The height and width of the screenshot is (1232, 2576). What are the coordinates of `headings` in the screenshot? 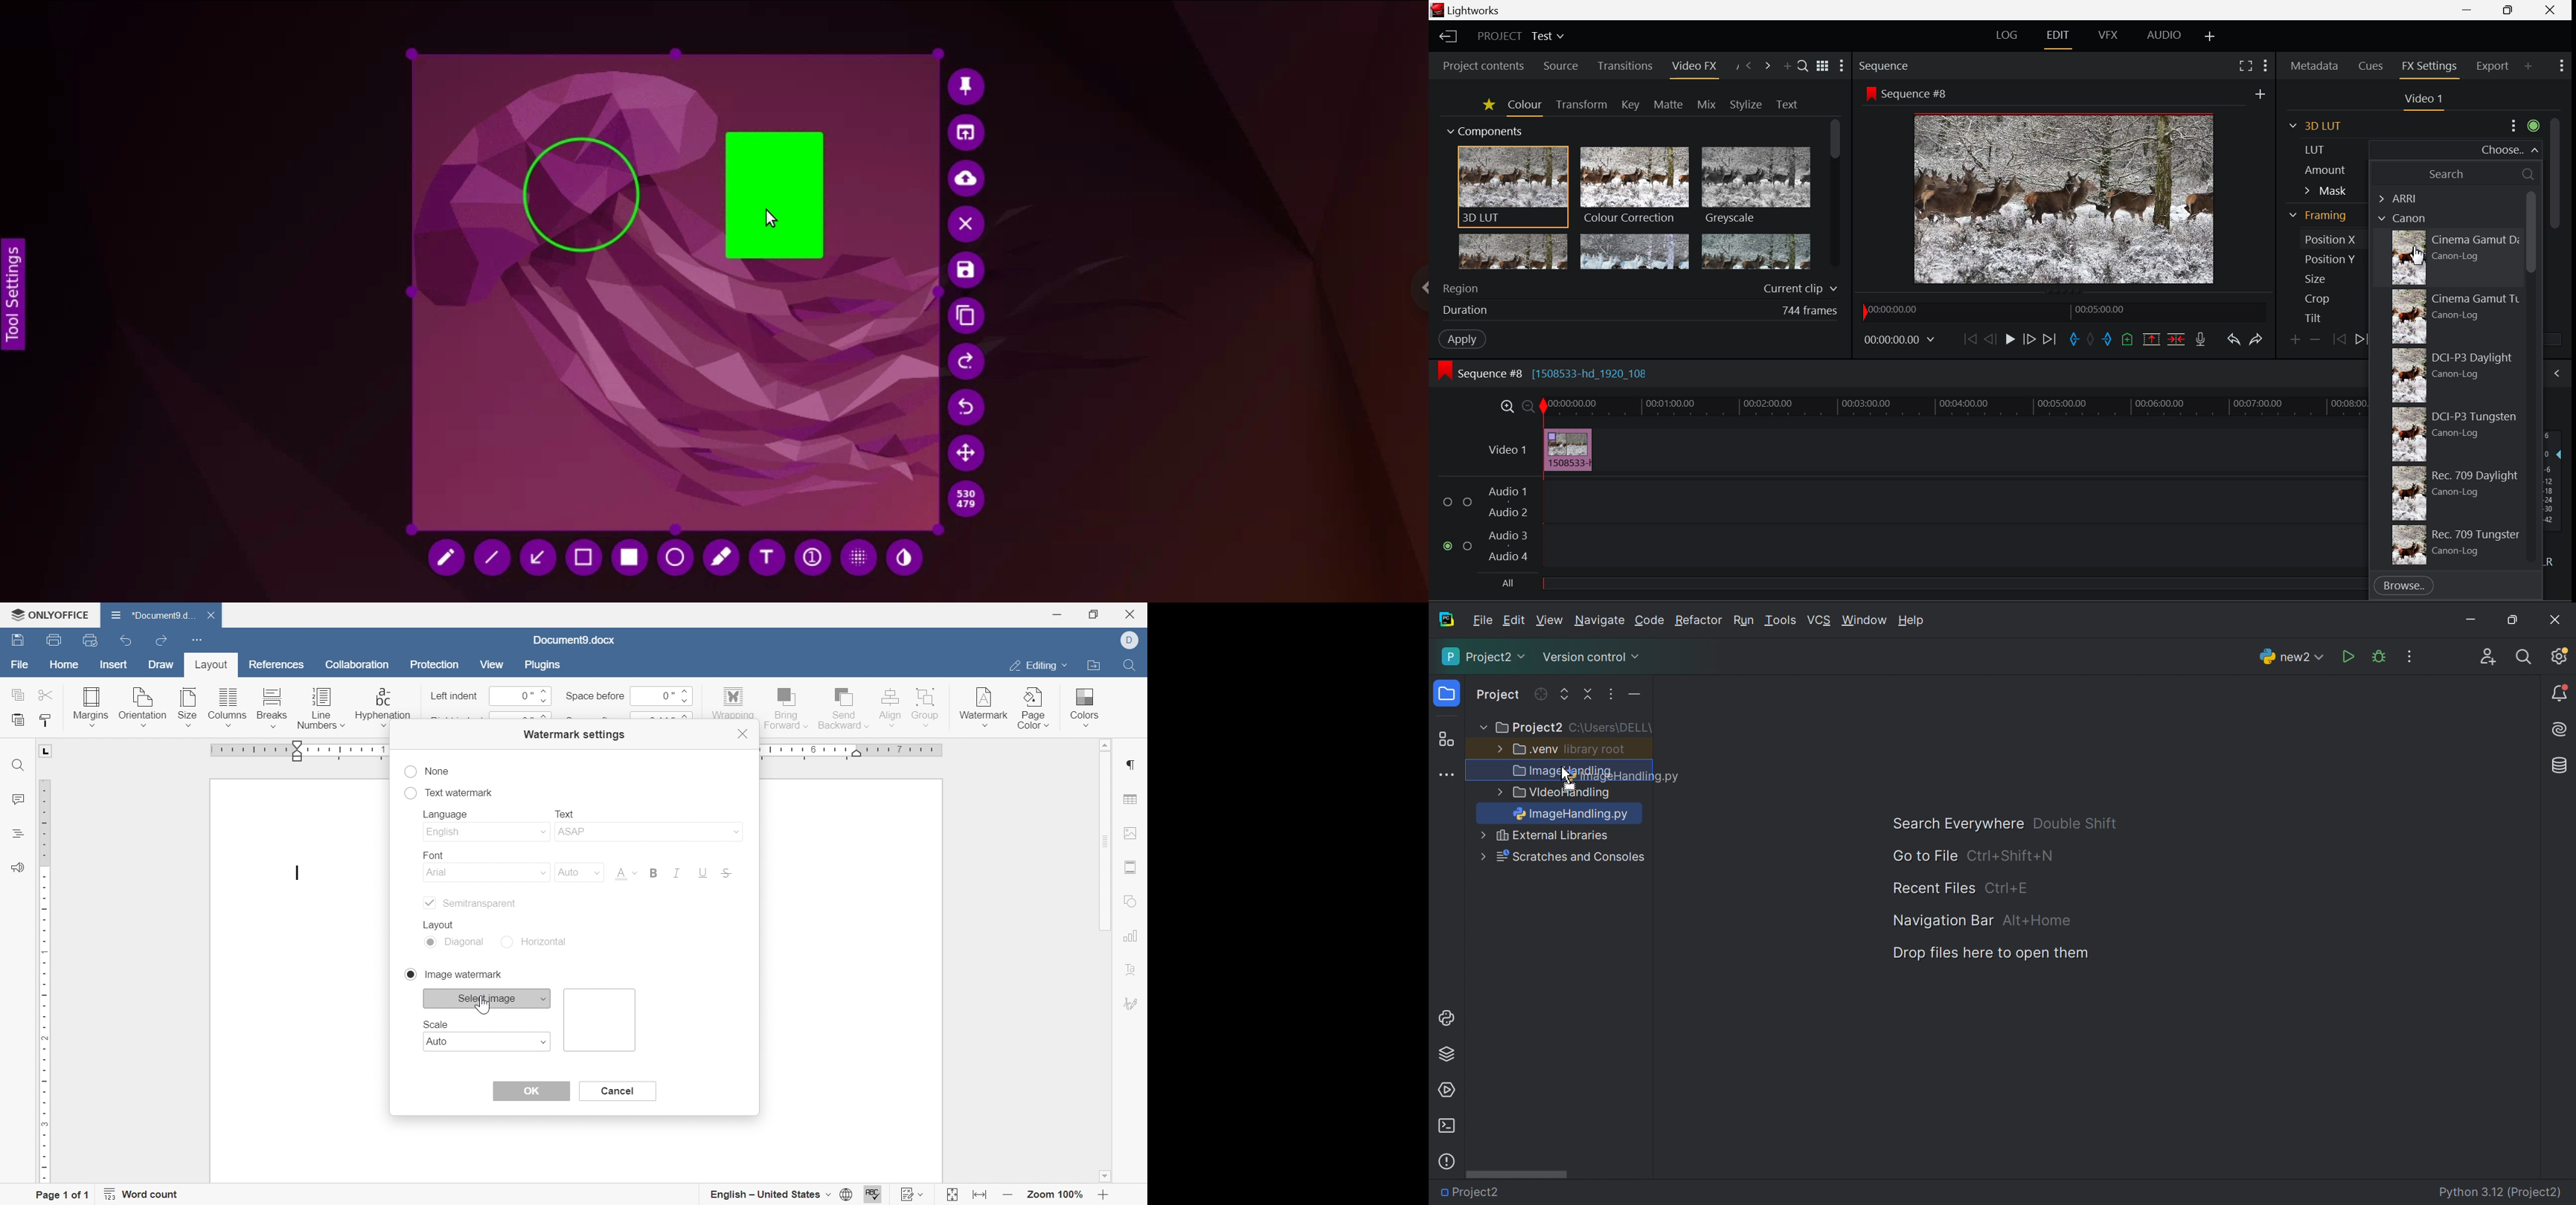 It's located at (16, 833).